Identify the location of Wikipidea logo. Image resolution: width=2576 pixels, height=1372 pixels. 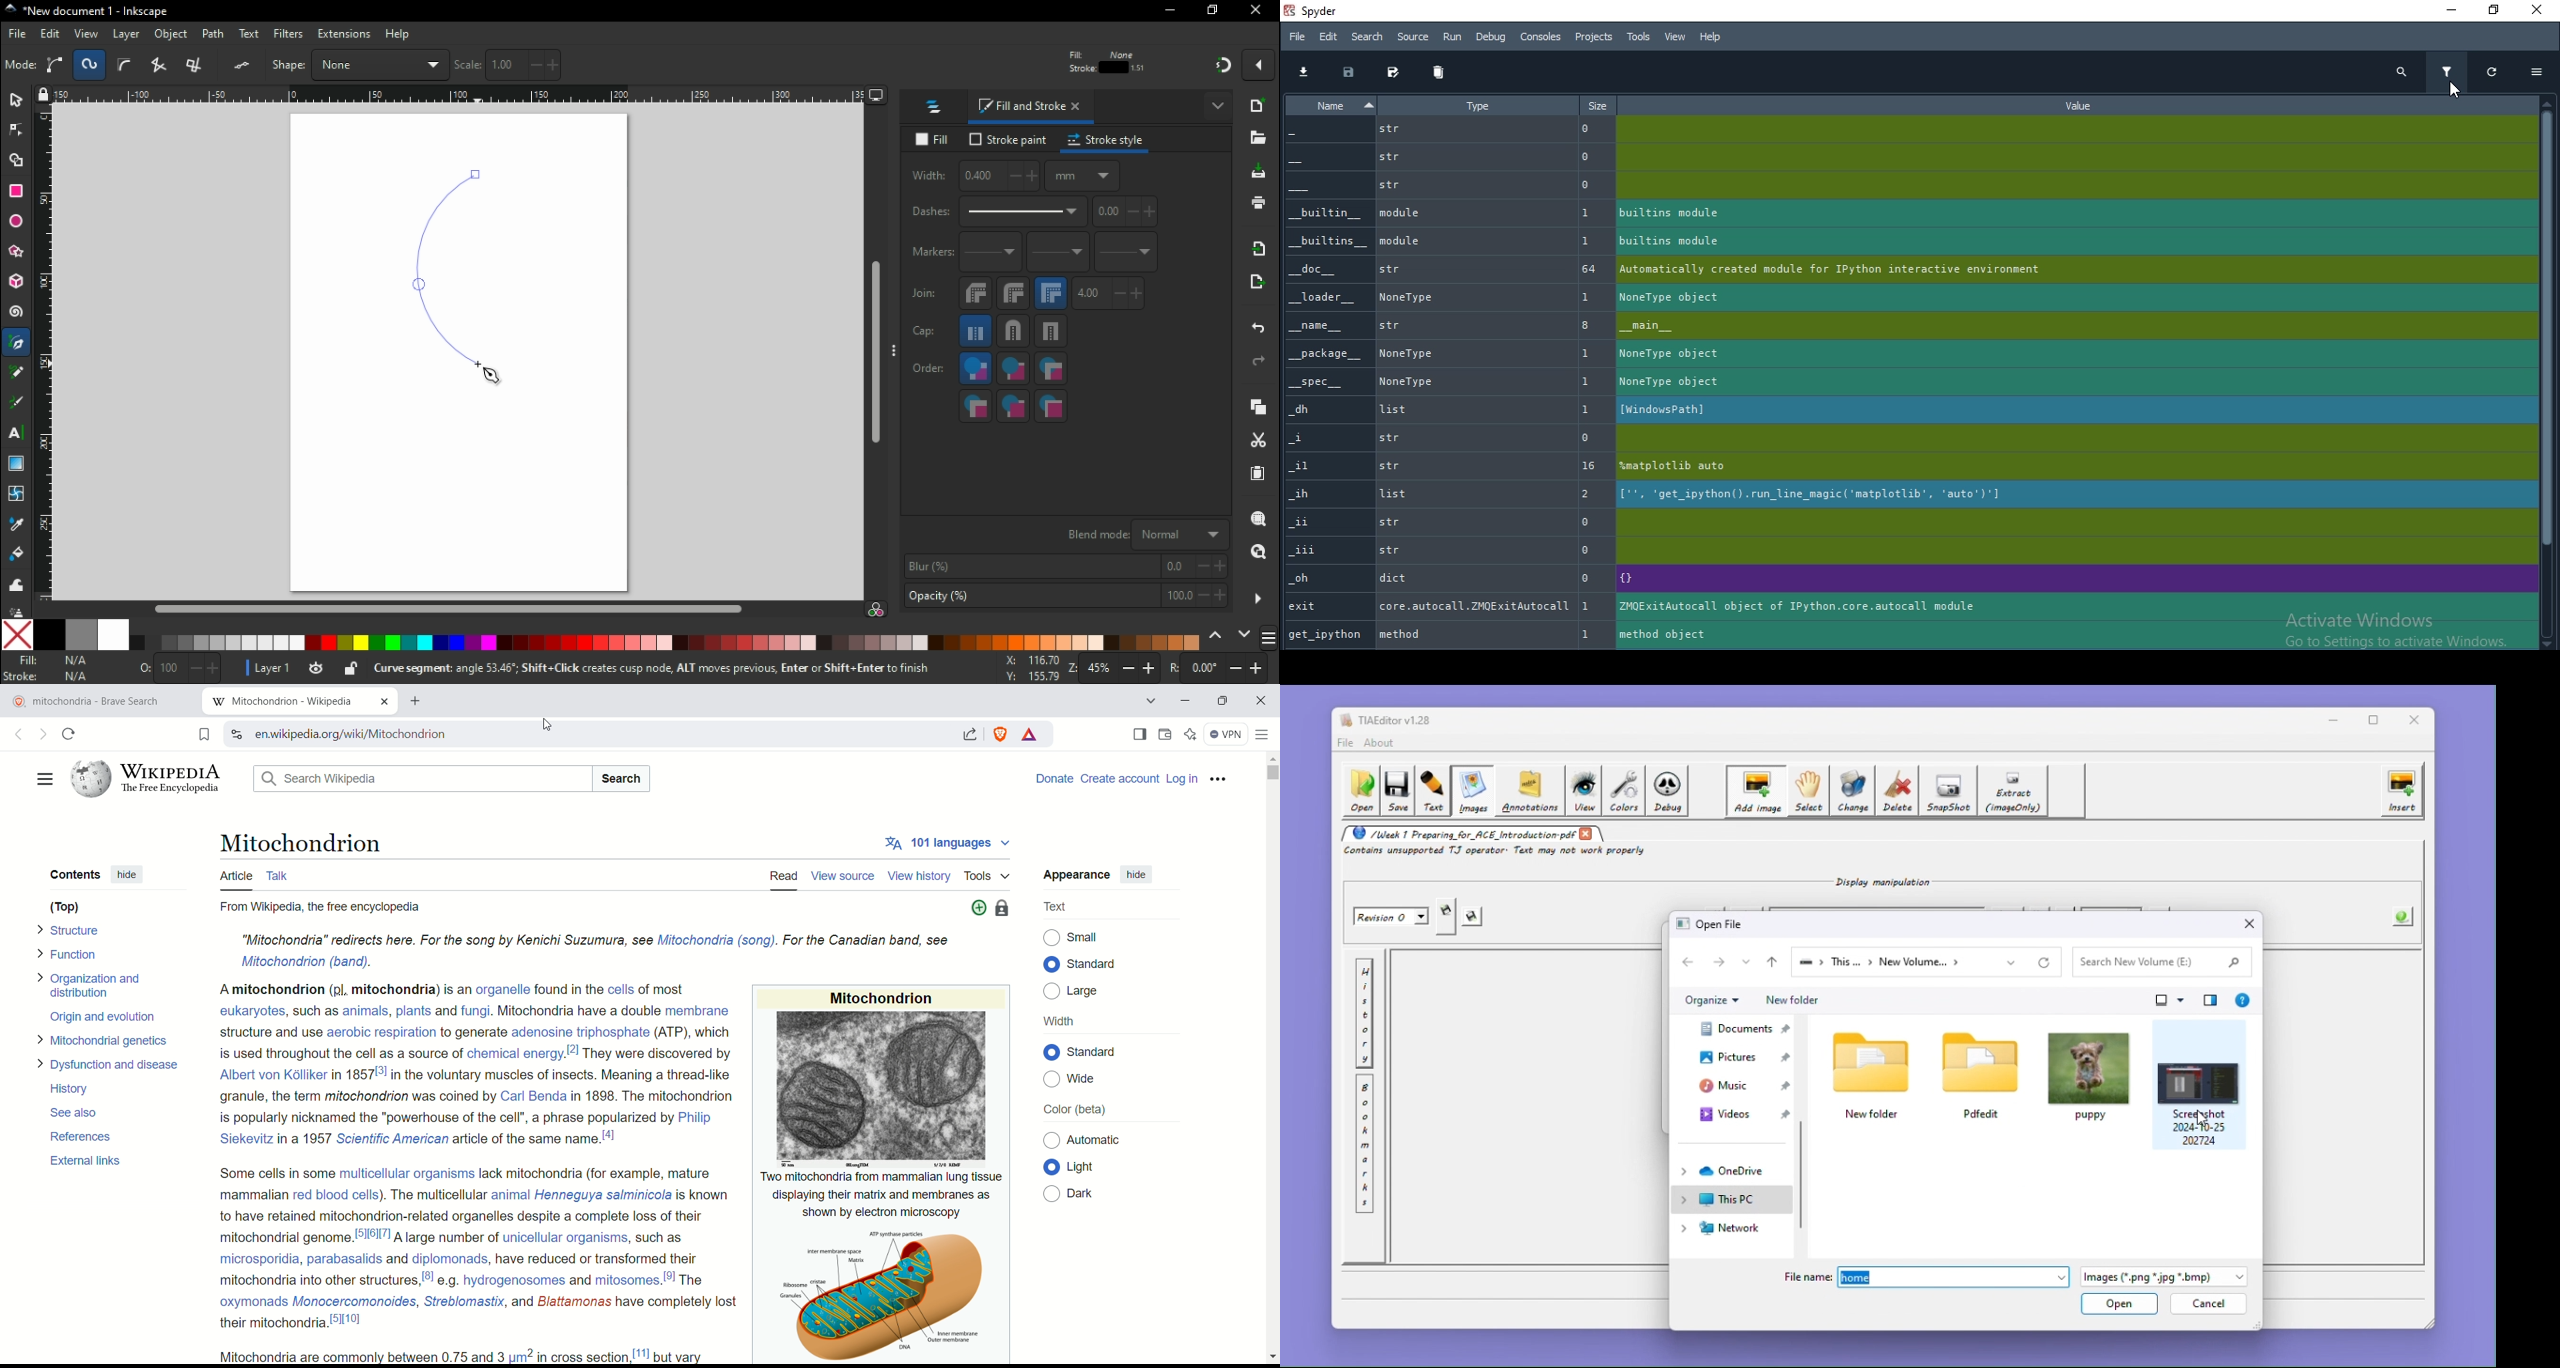
(147, 778).